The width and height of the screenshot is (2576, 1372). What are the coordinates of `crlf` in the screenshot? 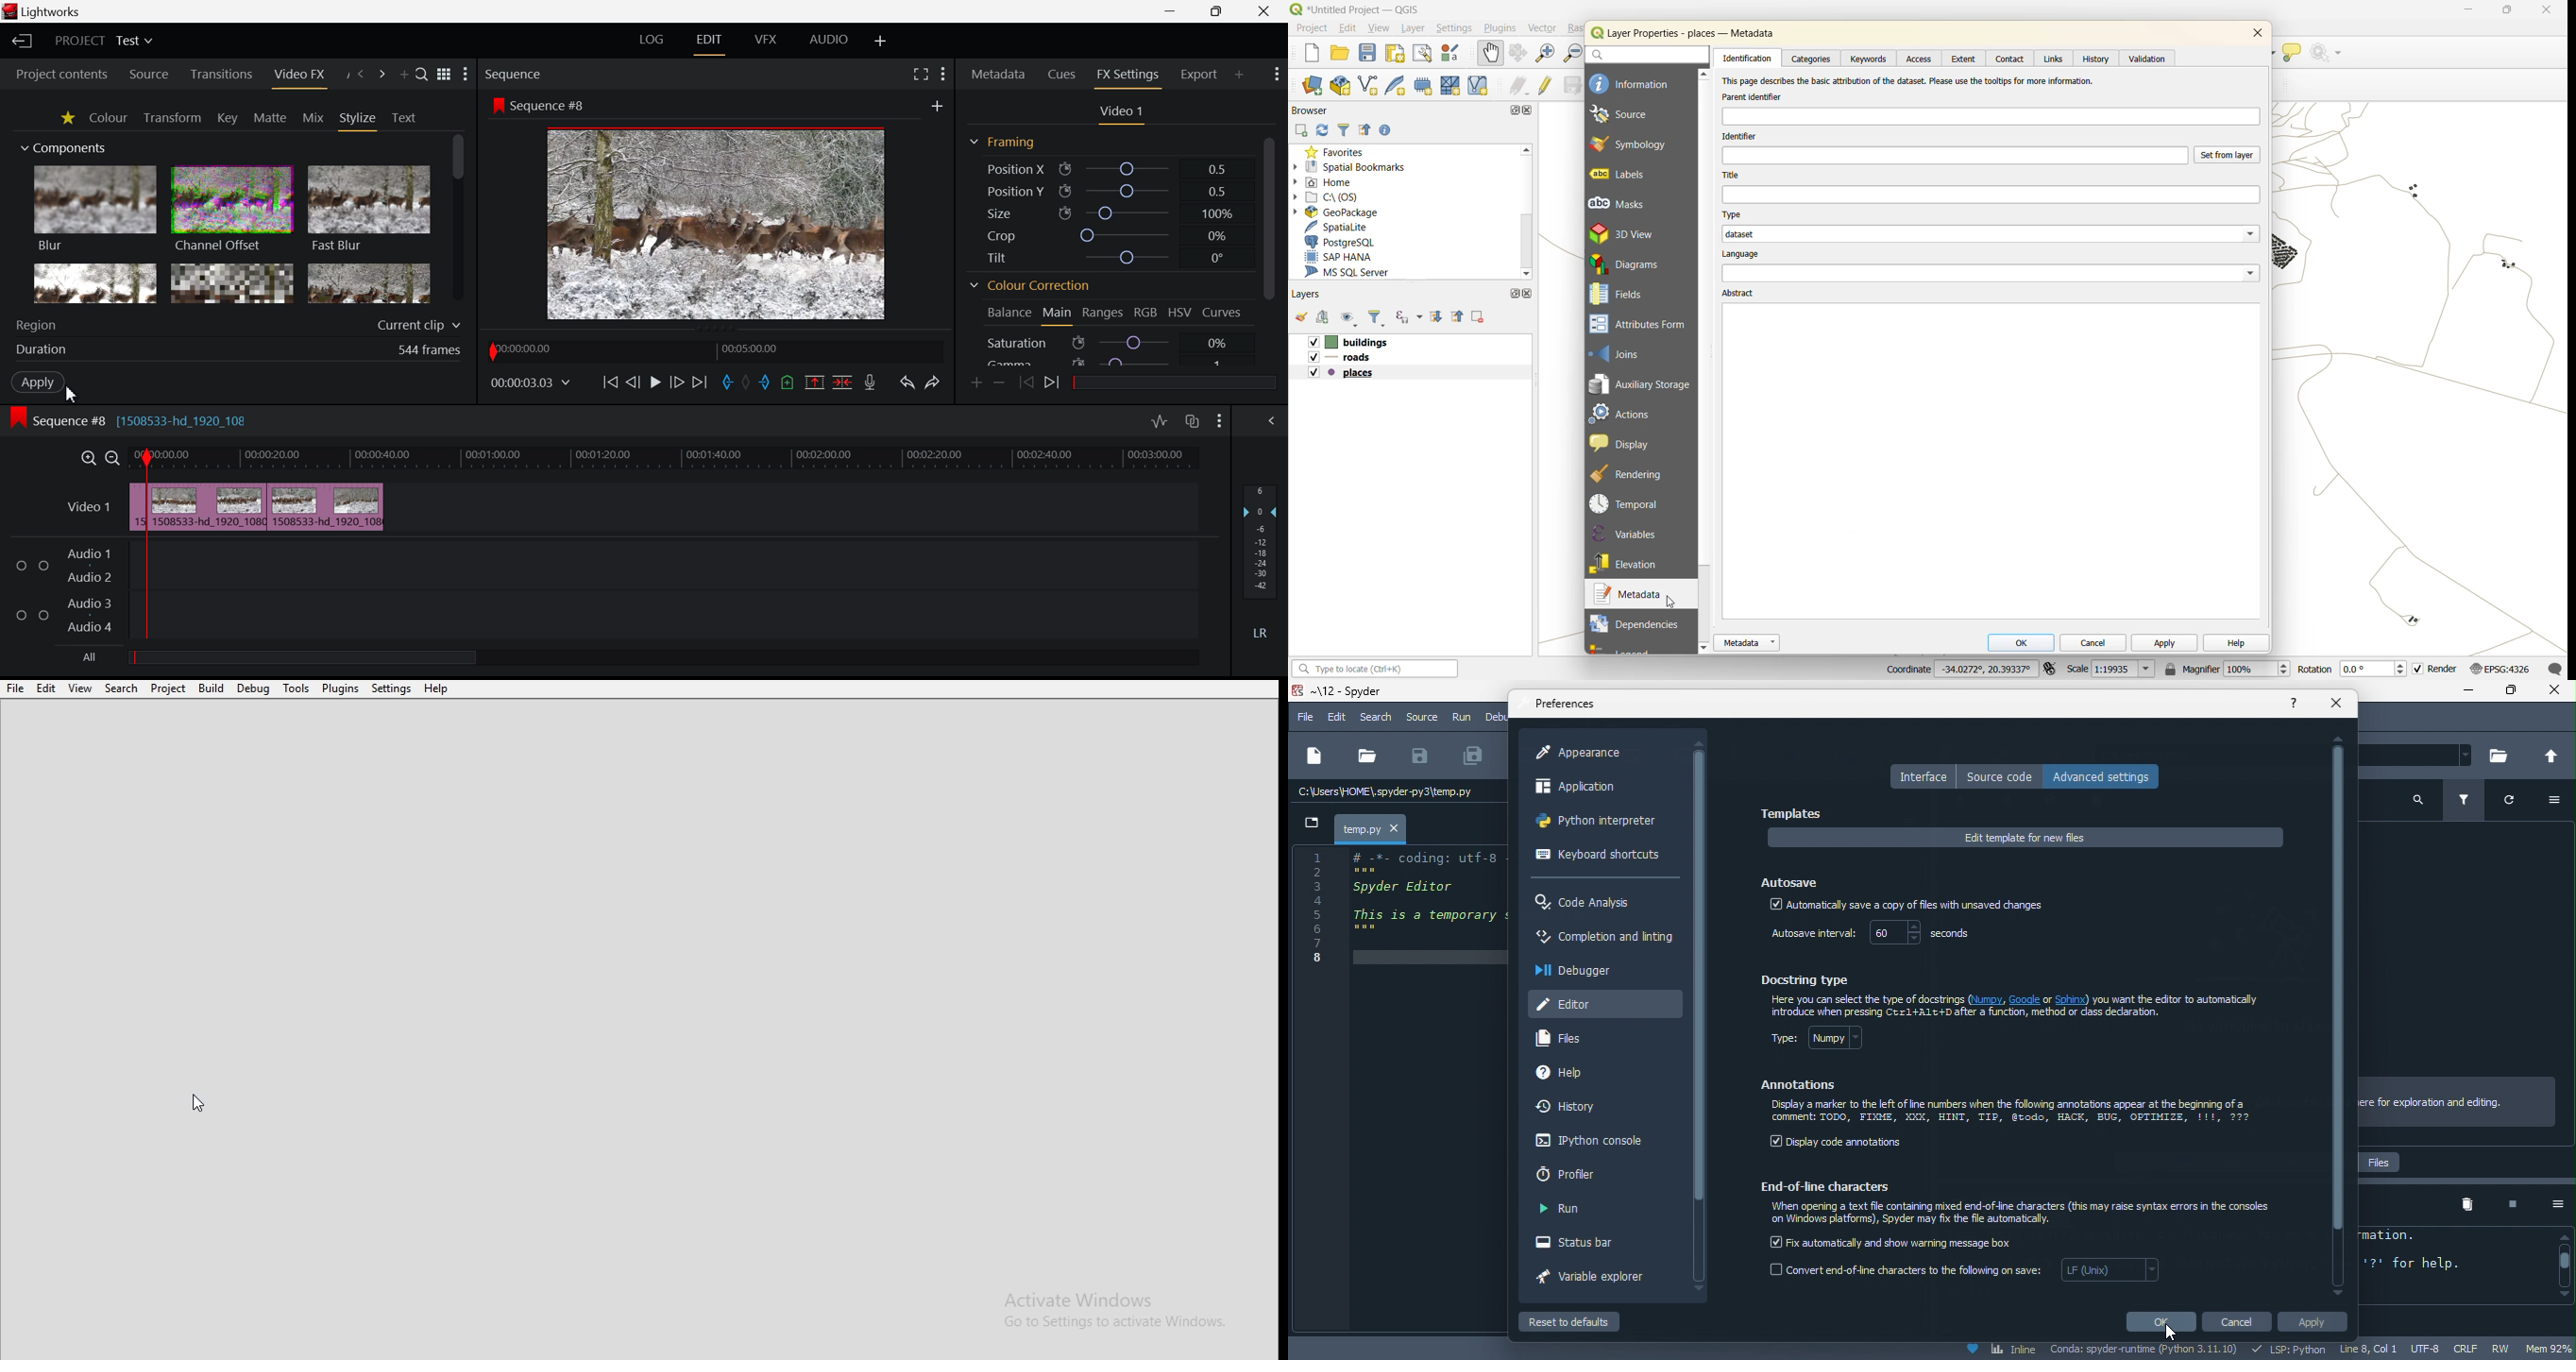 It's located at (2468, 1349).